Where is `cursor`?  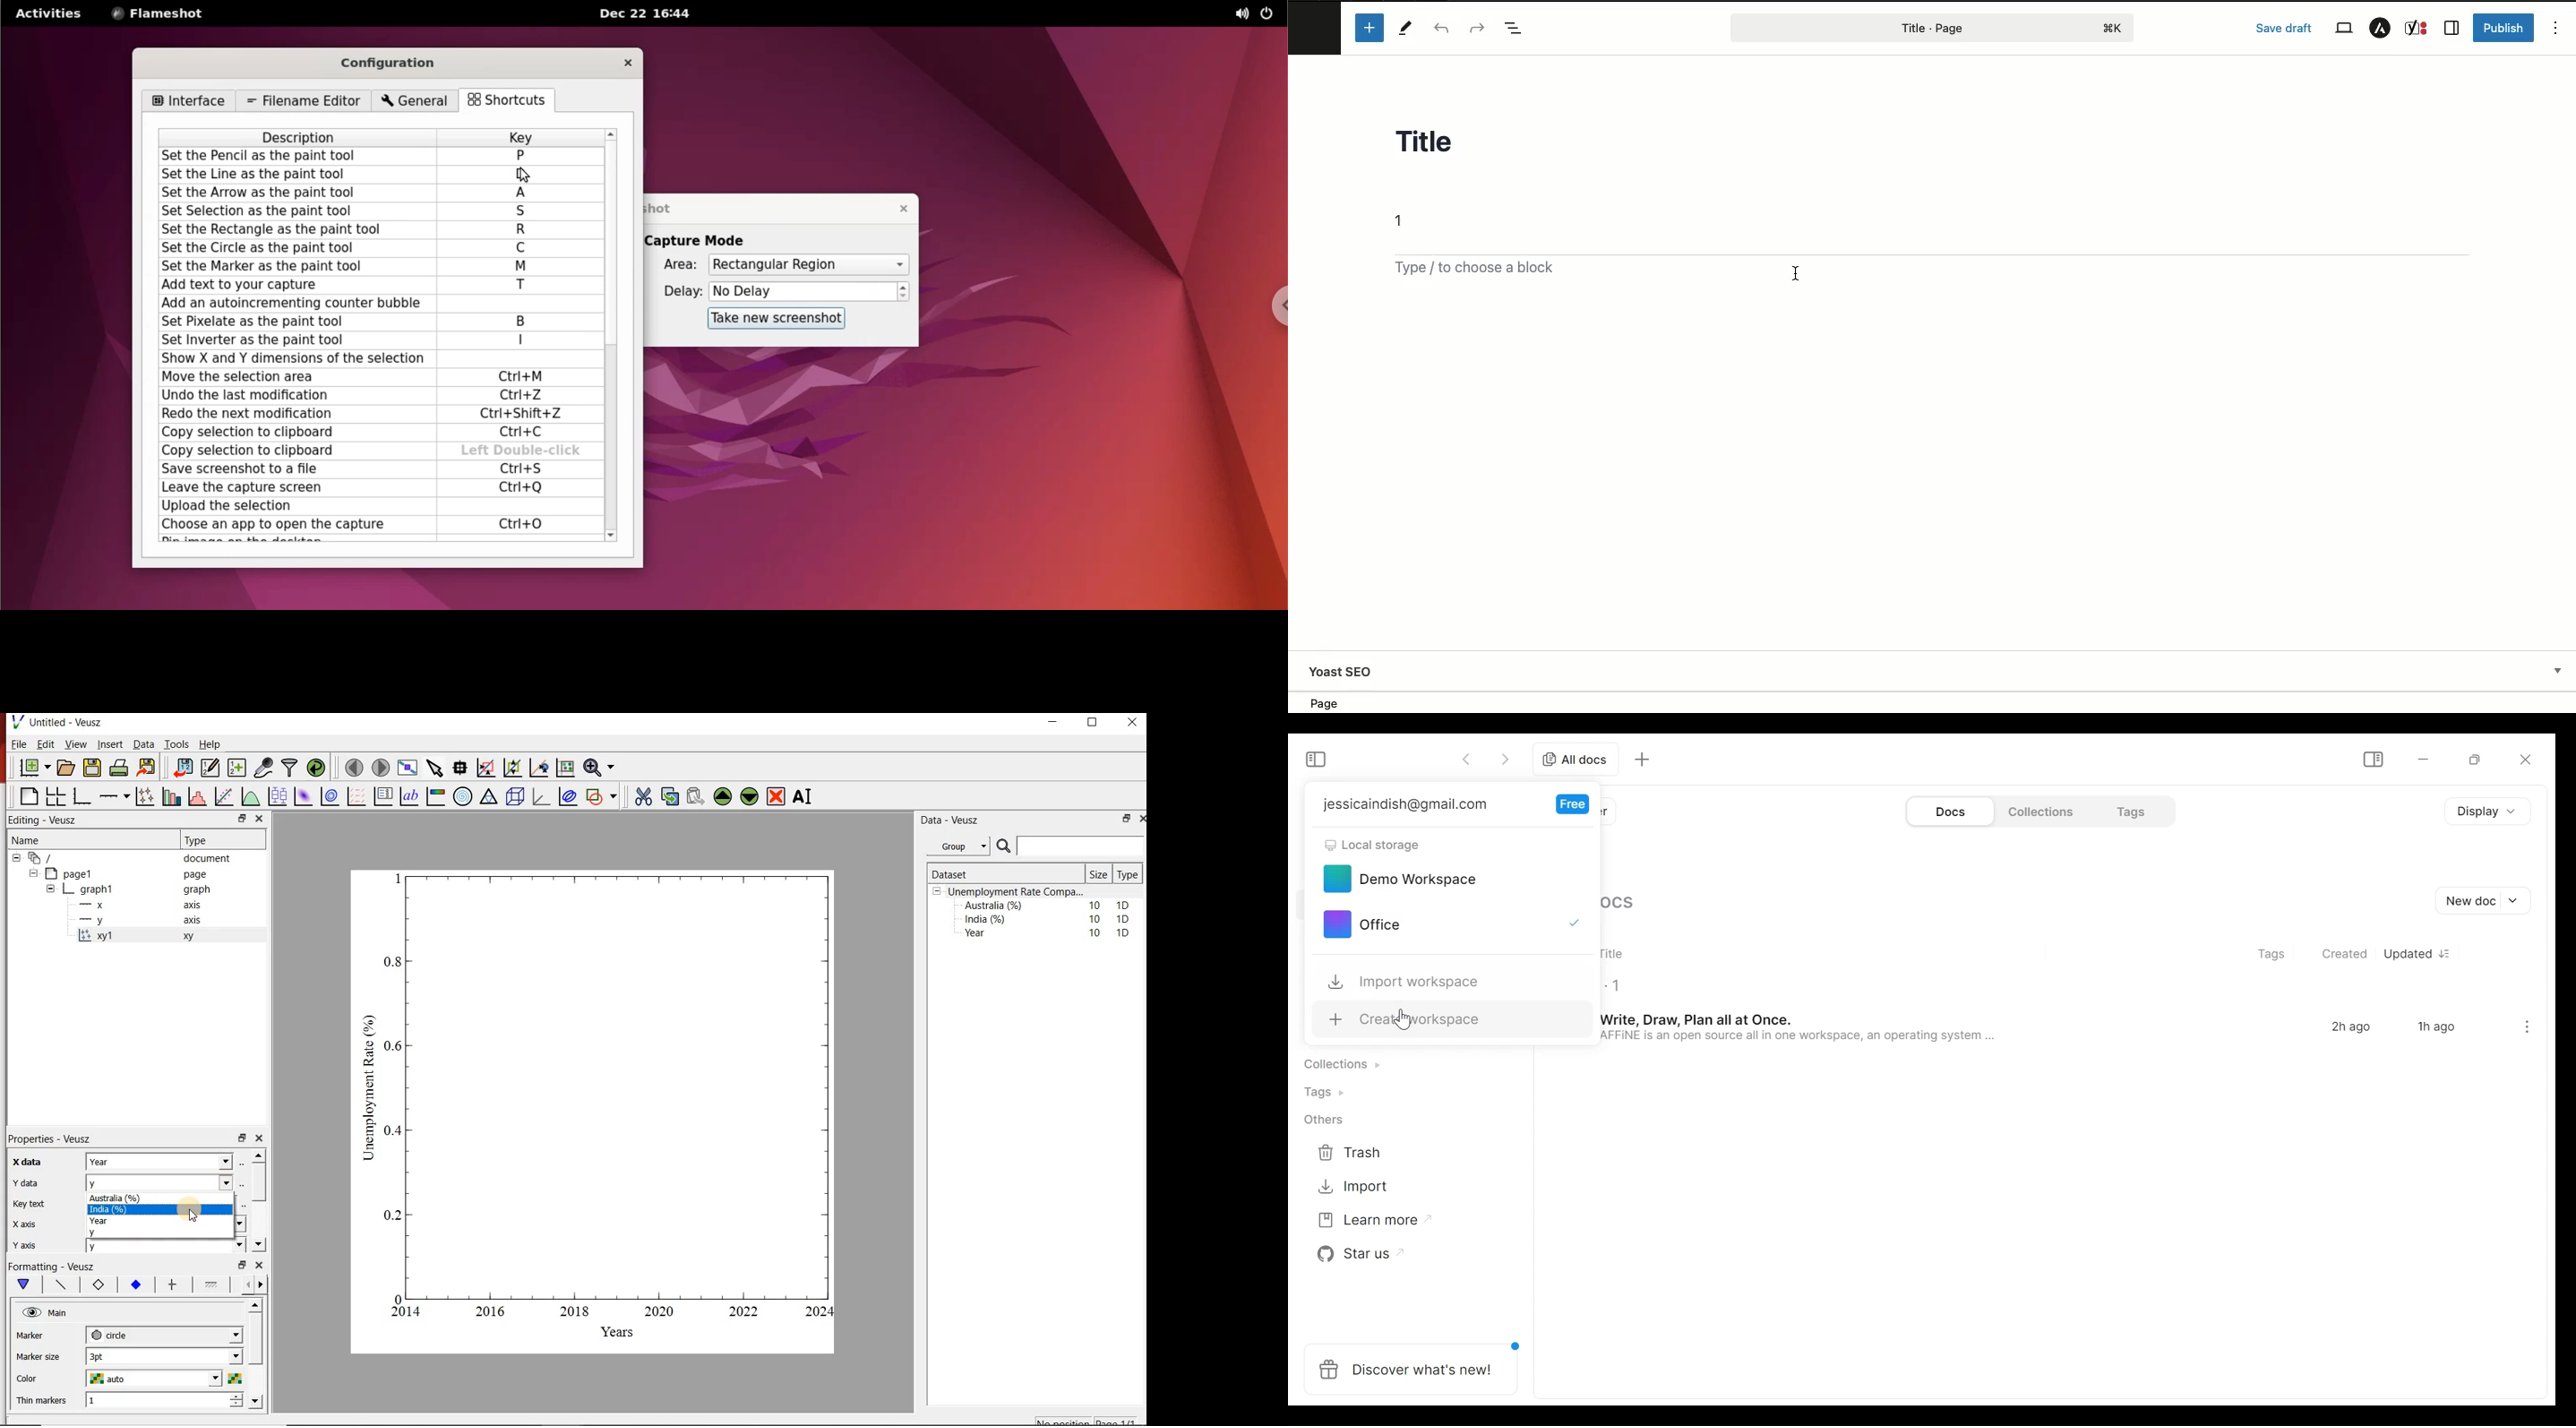
cursor is located at coordinates (195, 1216).